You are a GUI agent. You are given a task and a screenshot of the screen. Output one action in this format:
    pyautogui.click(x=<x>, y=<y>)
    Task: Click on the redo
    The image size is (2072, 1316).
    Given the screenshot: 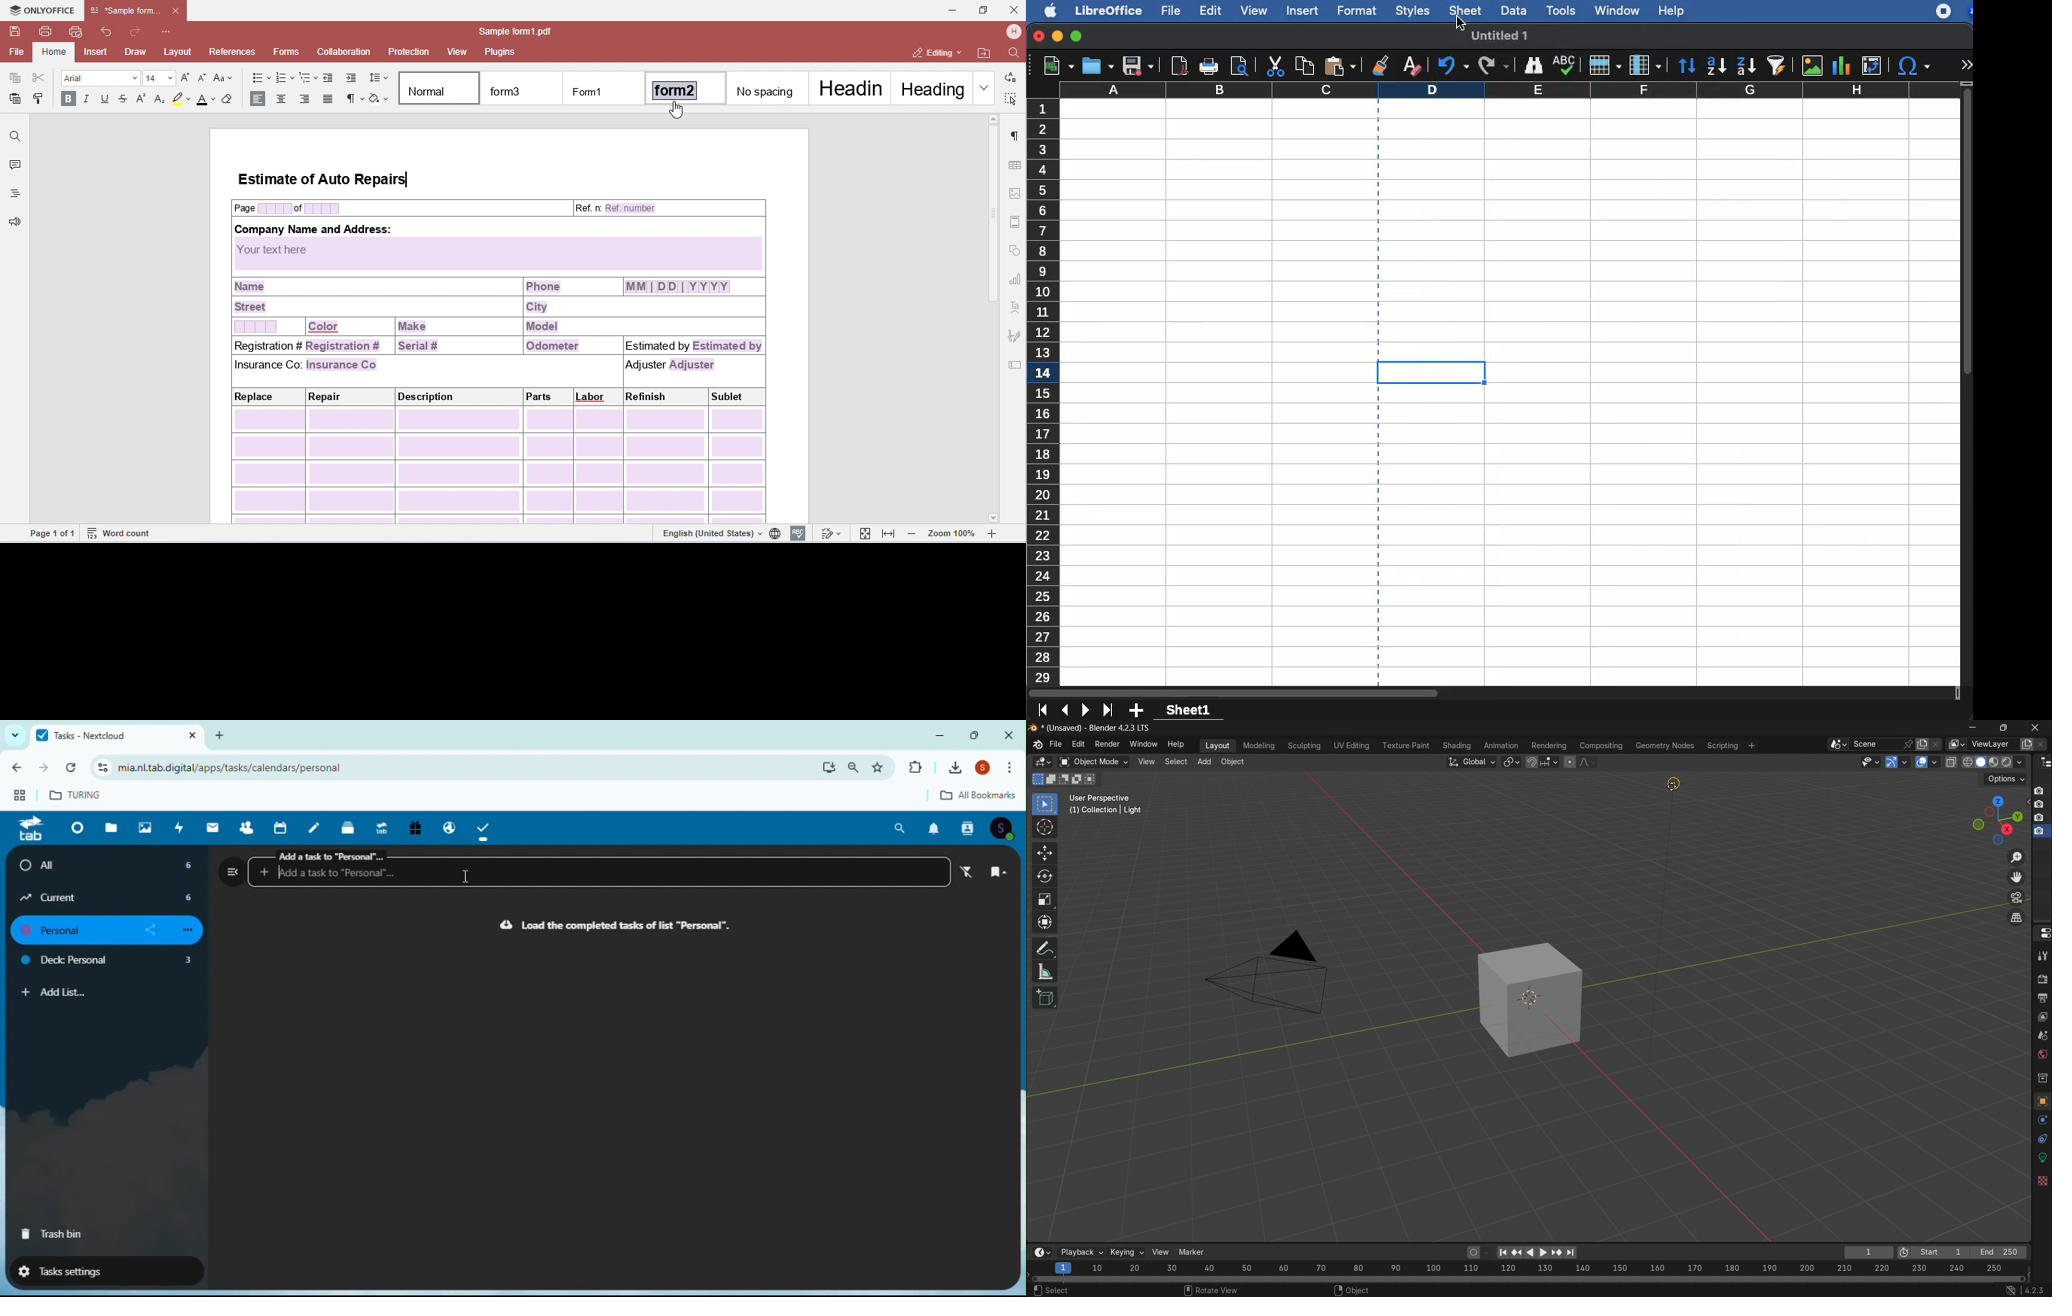 What is the action you would take?
    pyautogui.click(x=1495, y=66)
    